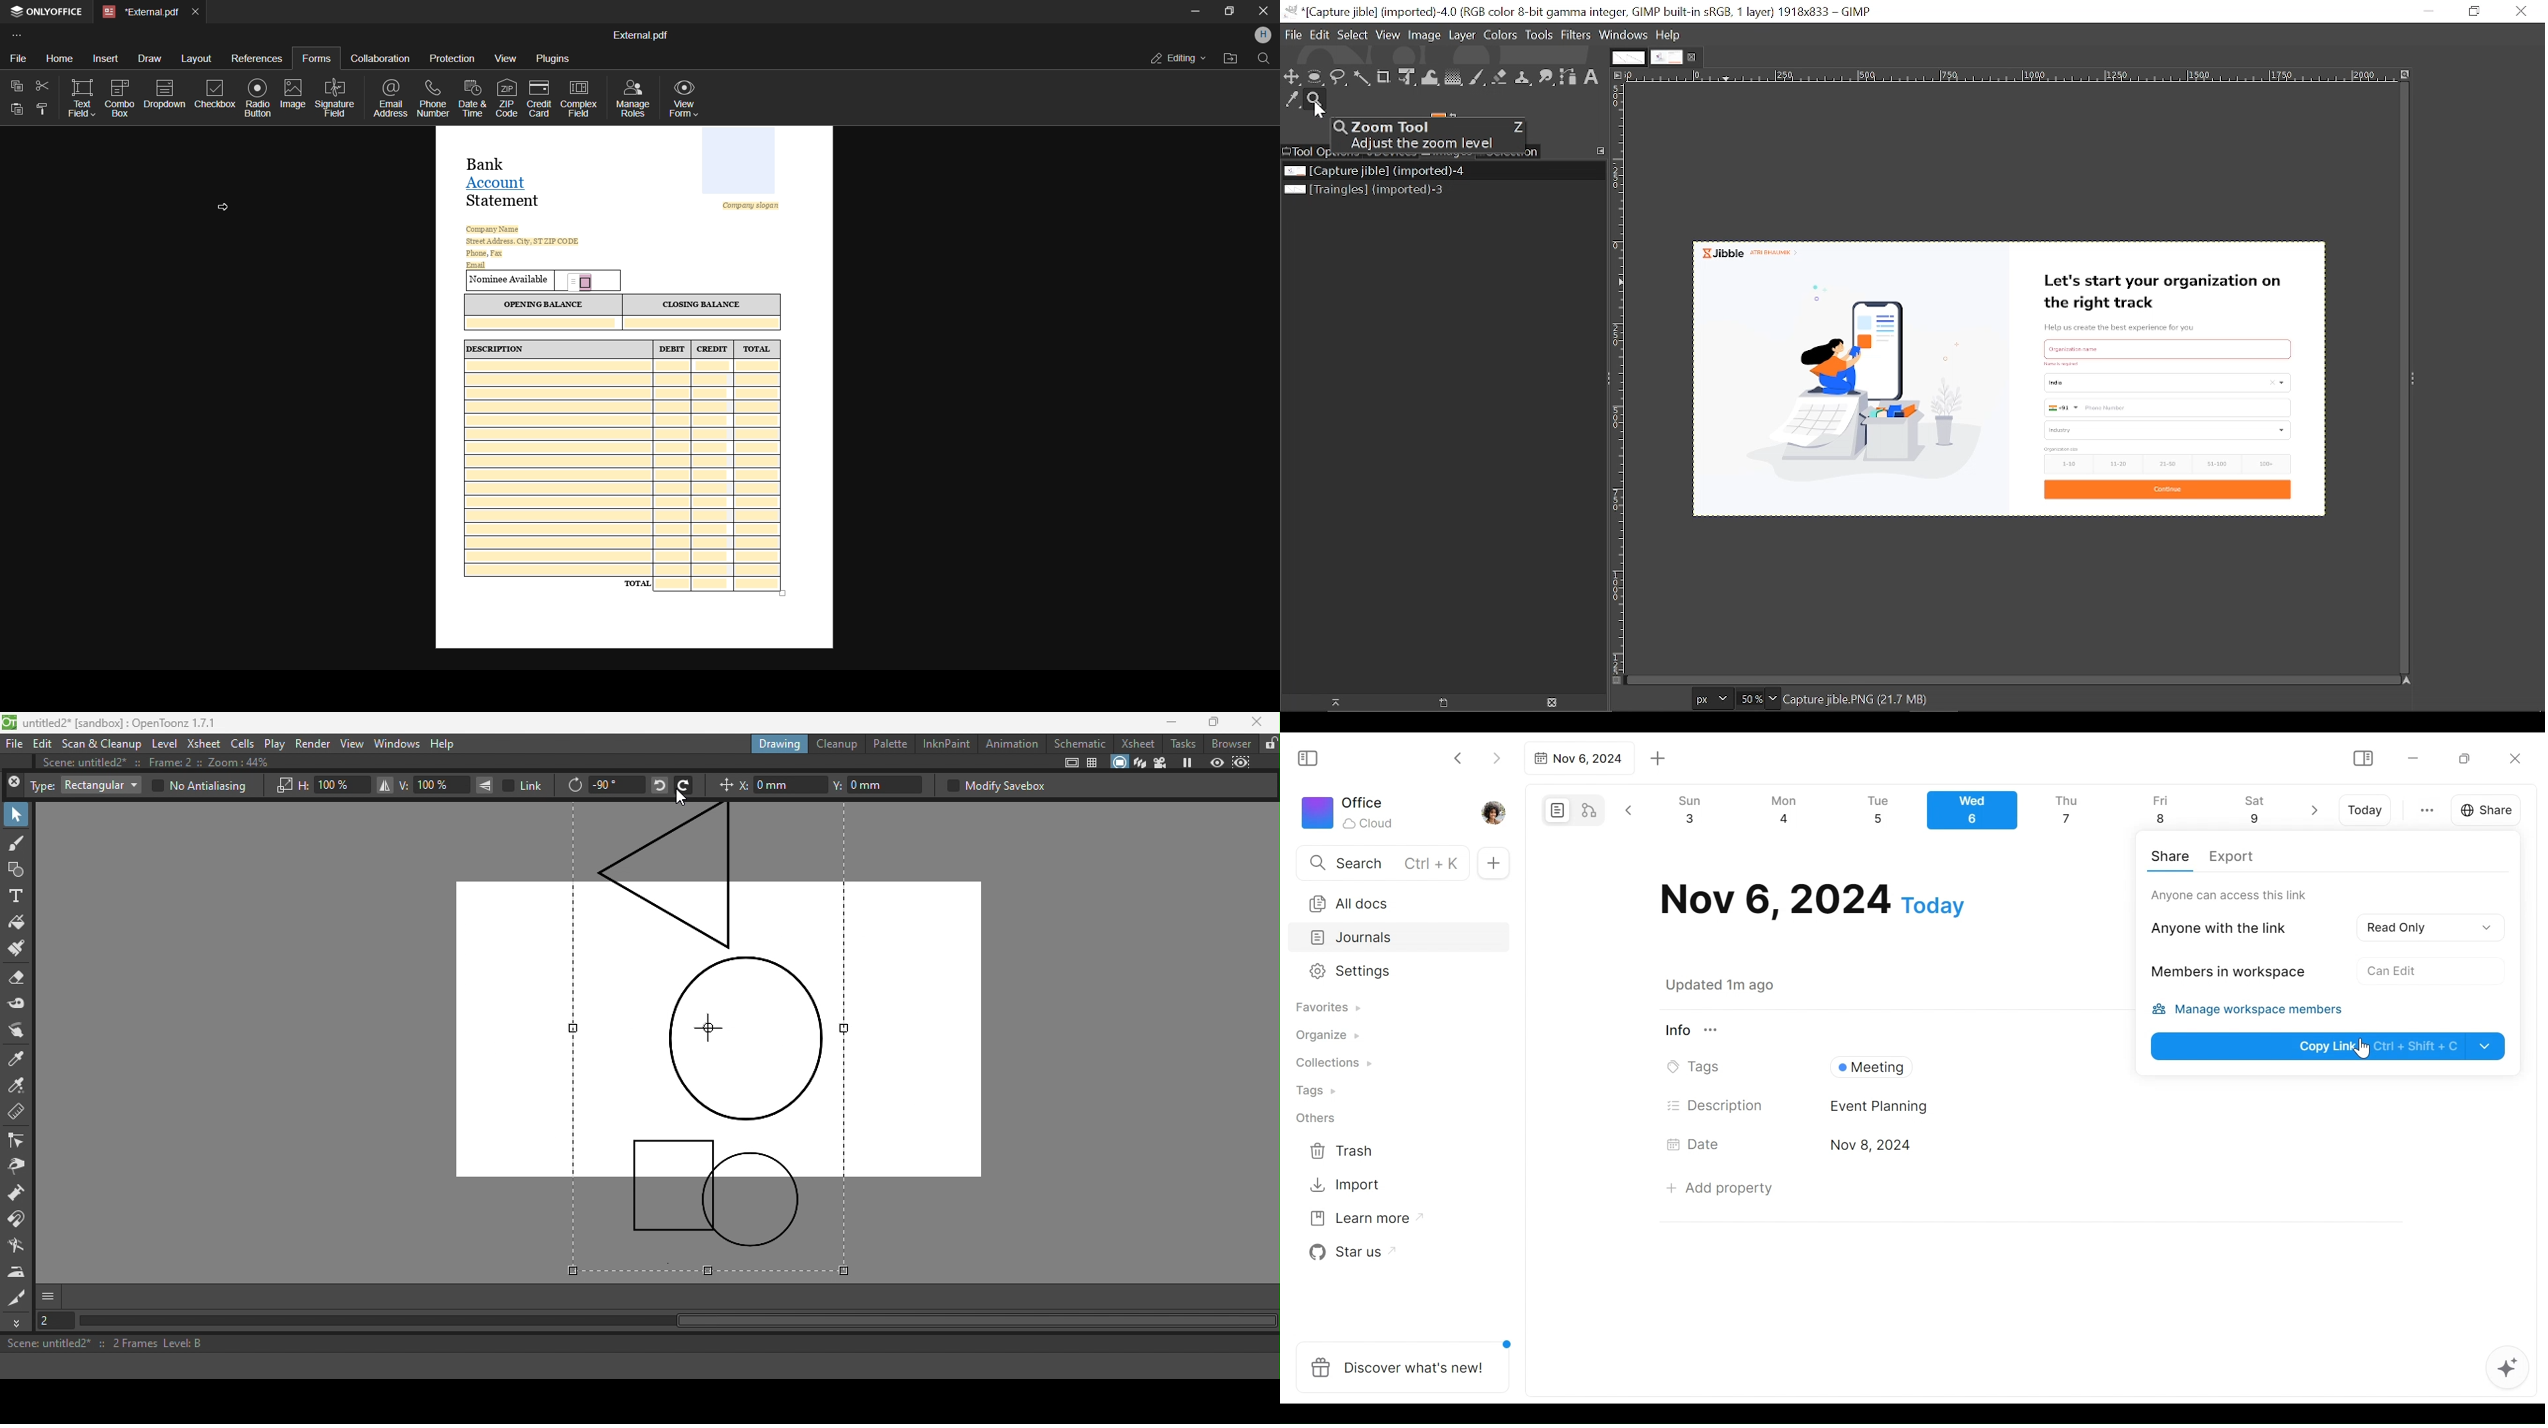  Describe the element at coordinates (1263, 35) in the screenshot. I see `profle` at that location.